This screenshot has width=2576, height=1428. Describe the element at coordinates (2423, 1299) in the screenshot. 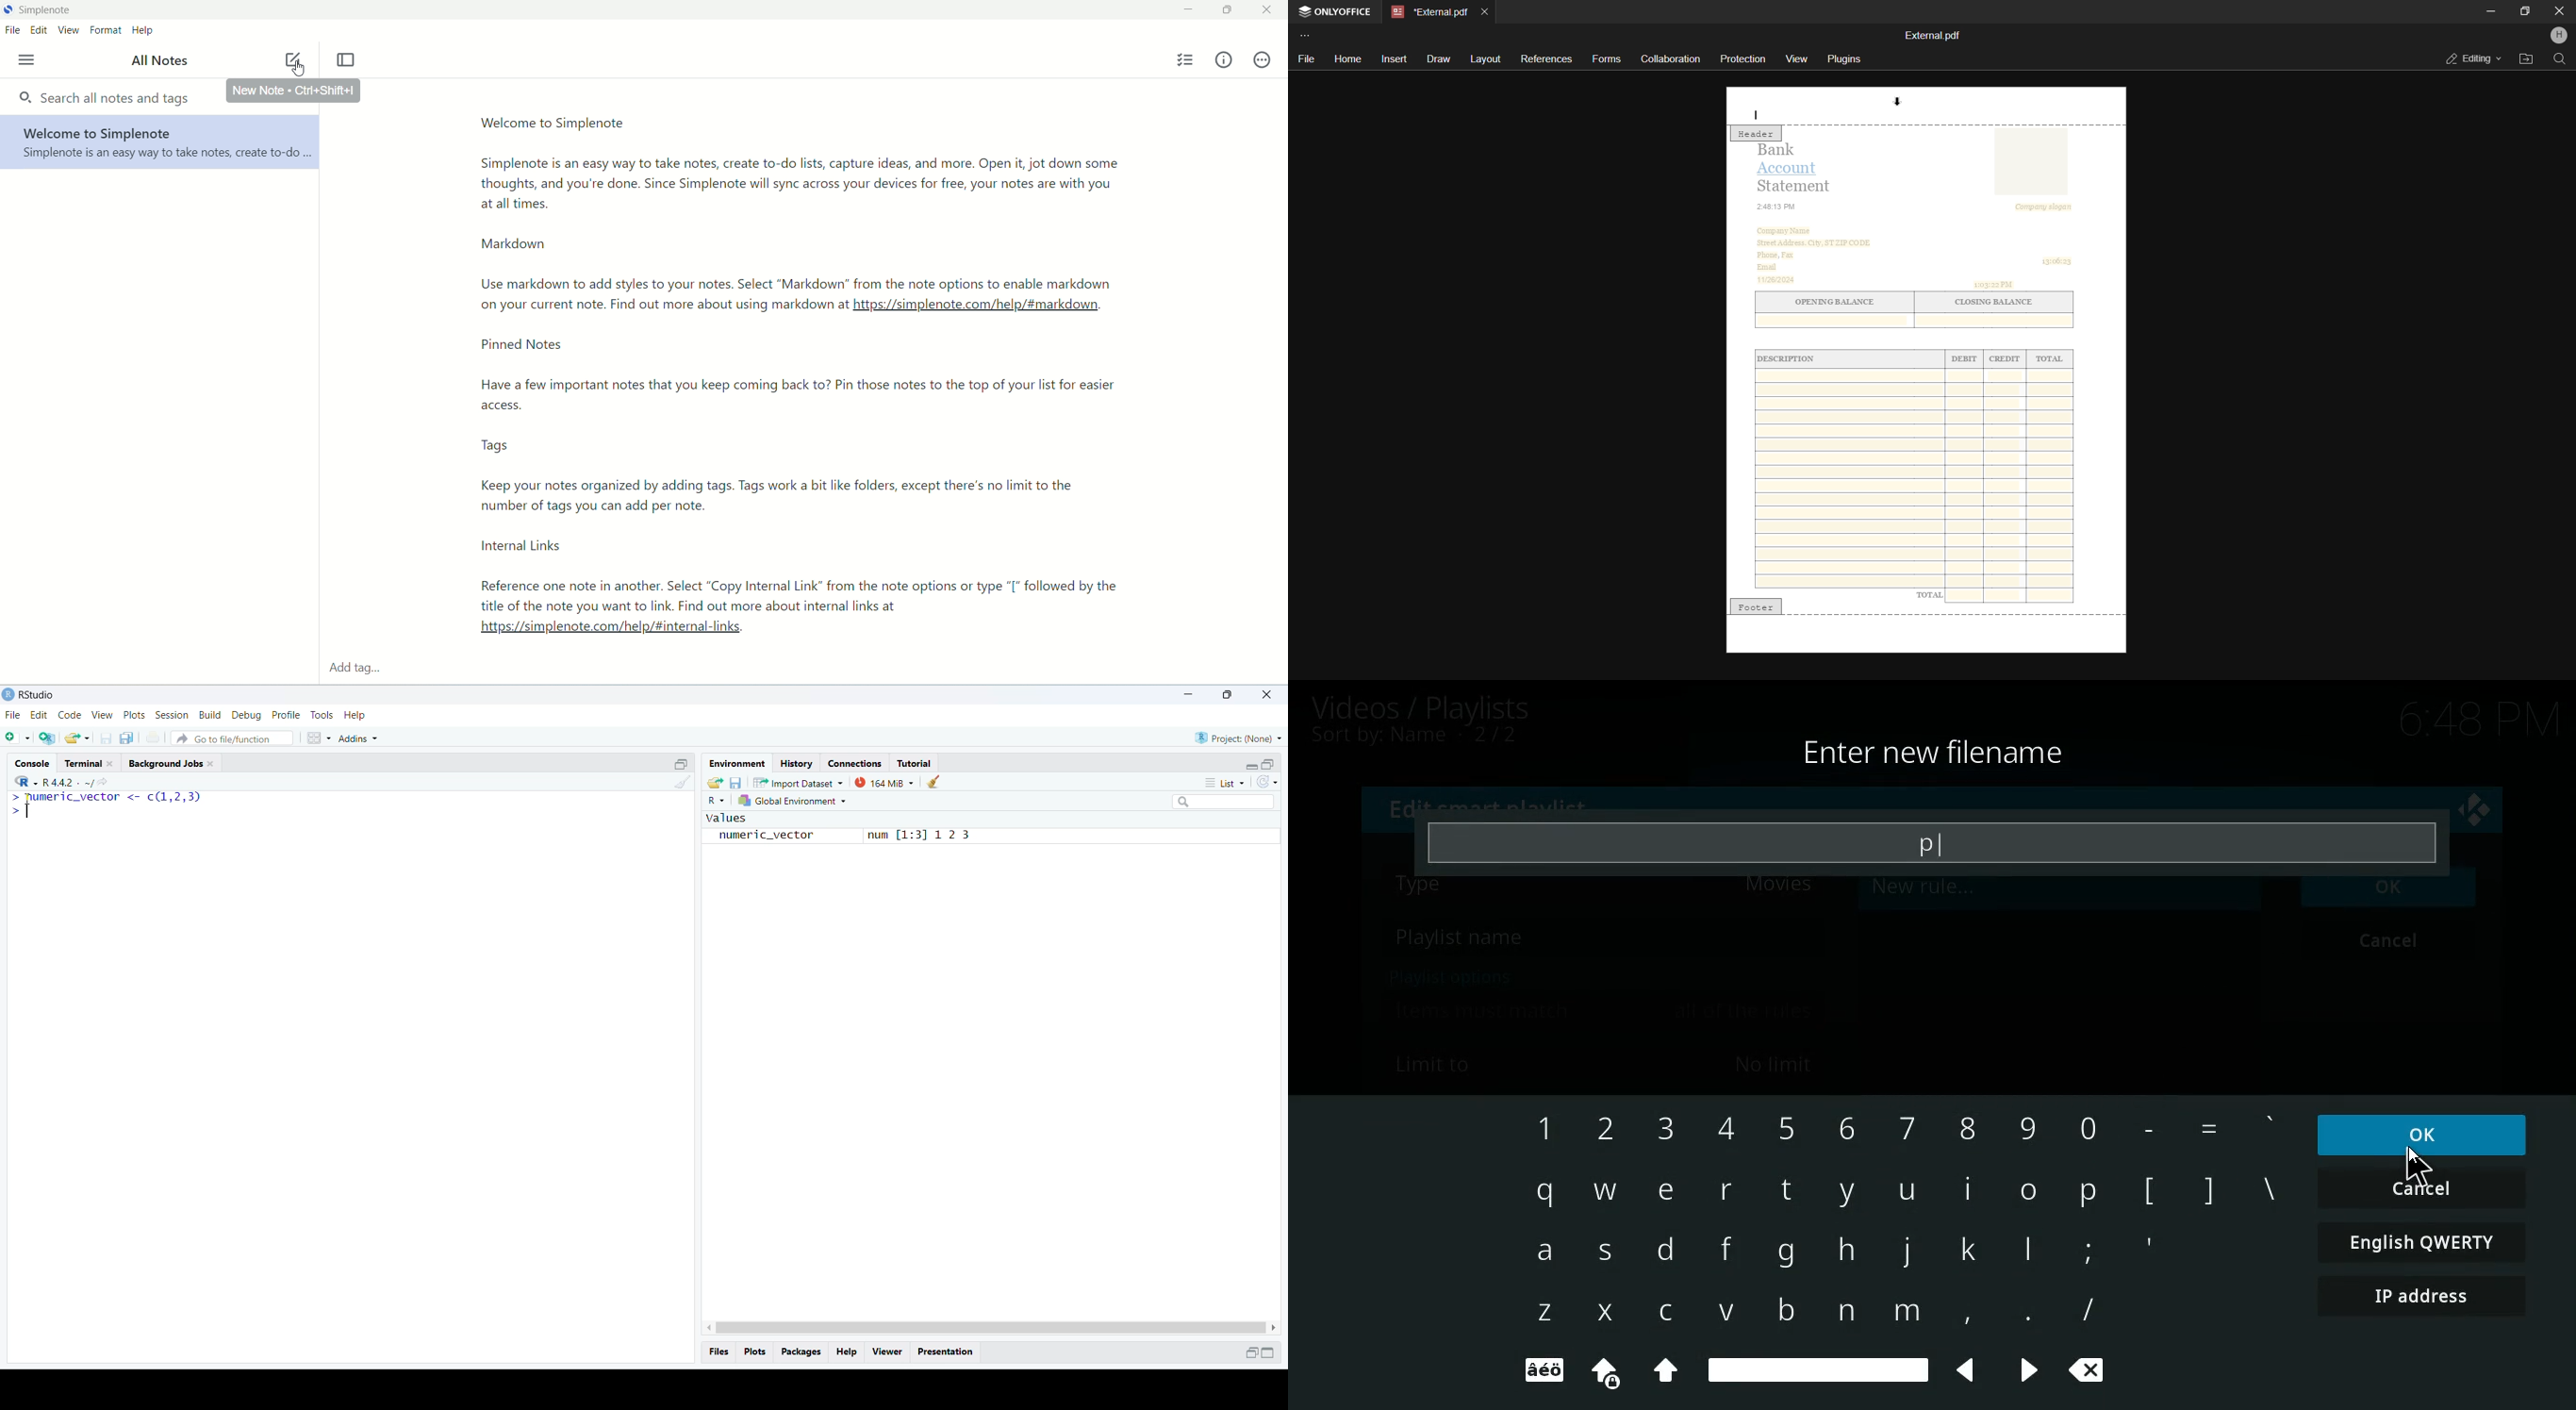

I see `IP address` at that location.